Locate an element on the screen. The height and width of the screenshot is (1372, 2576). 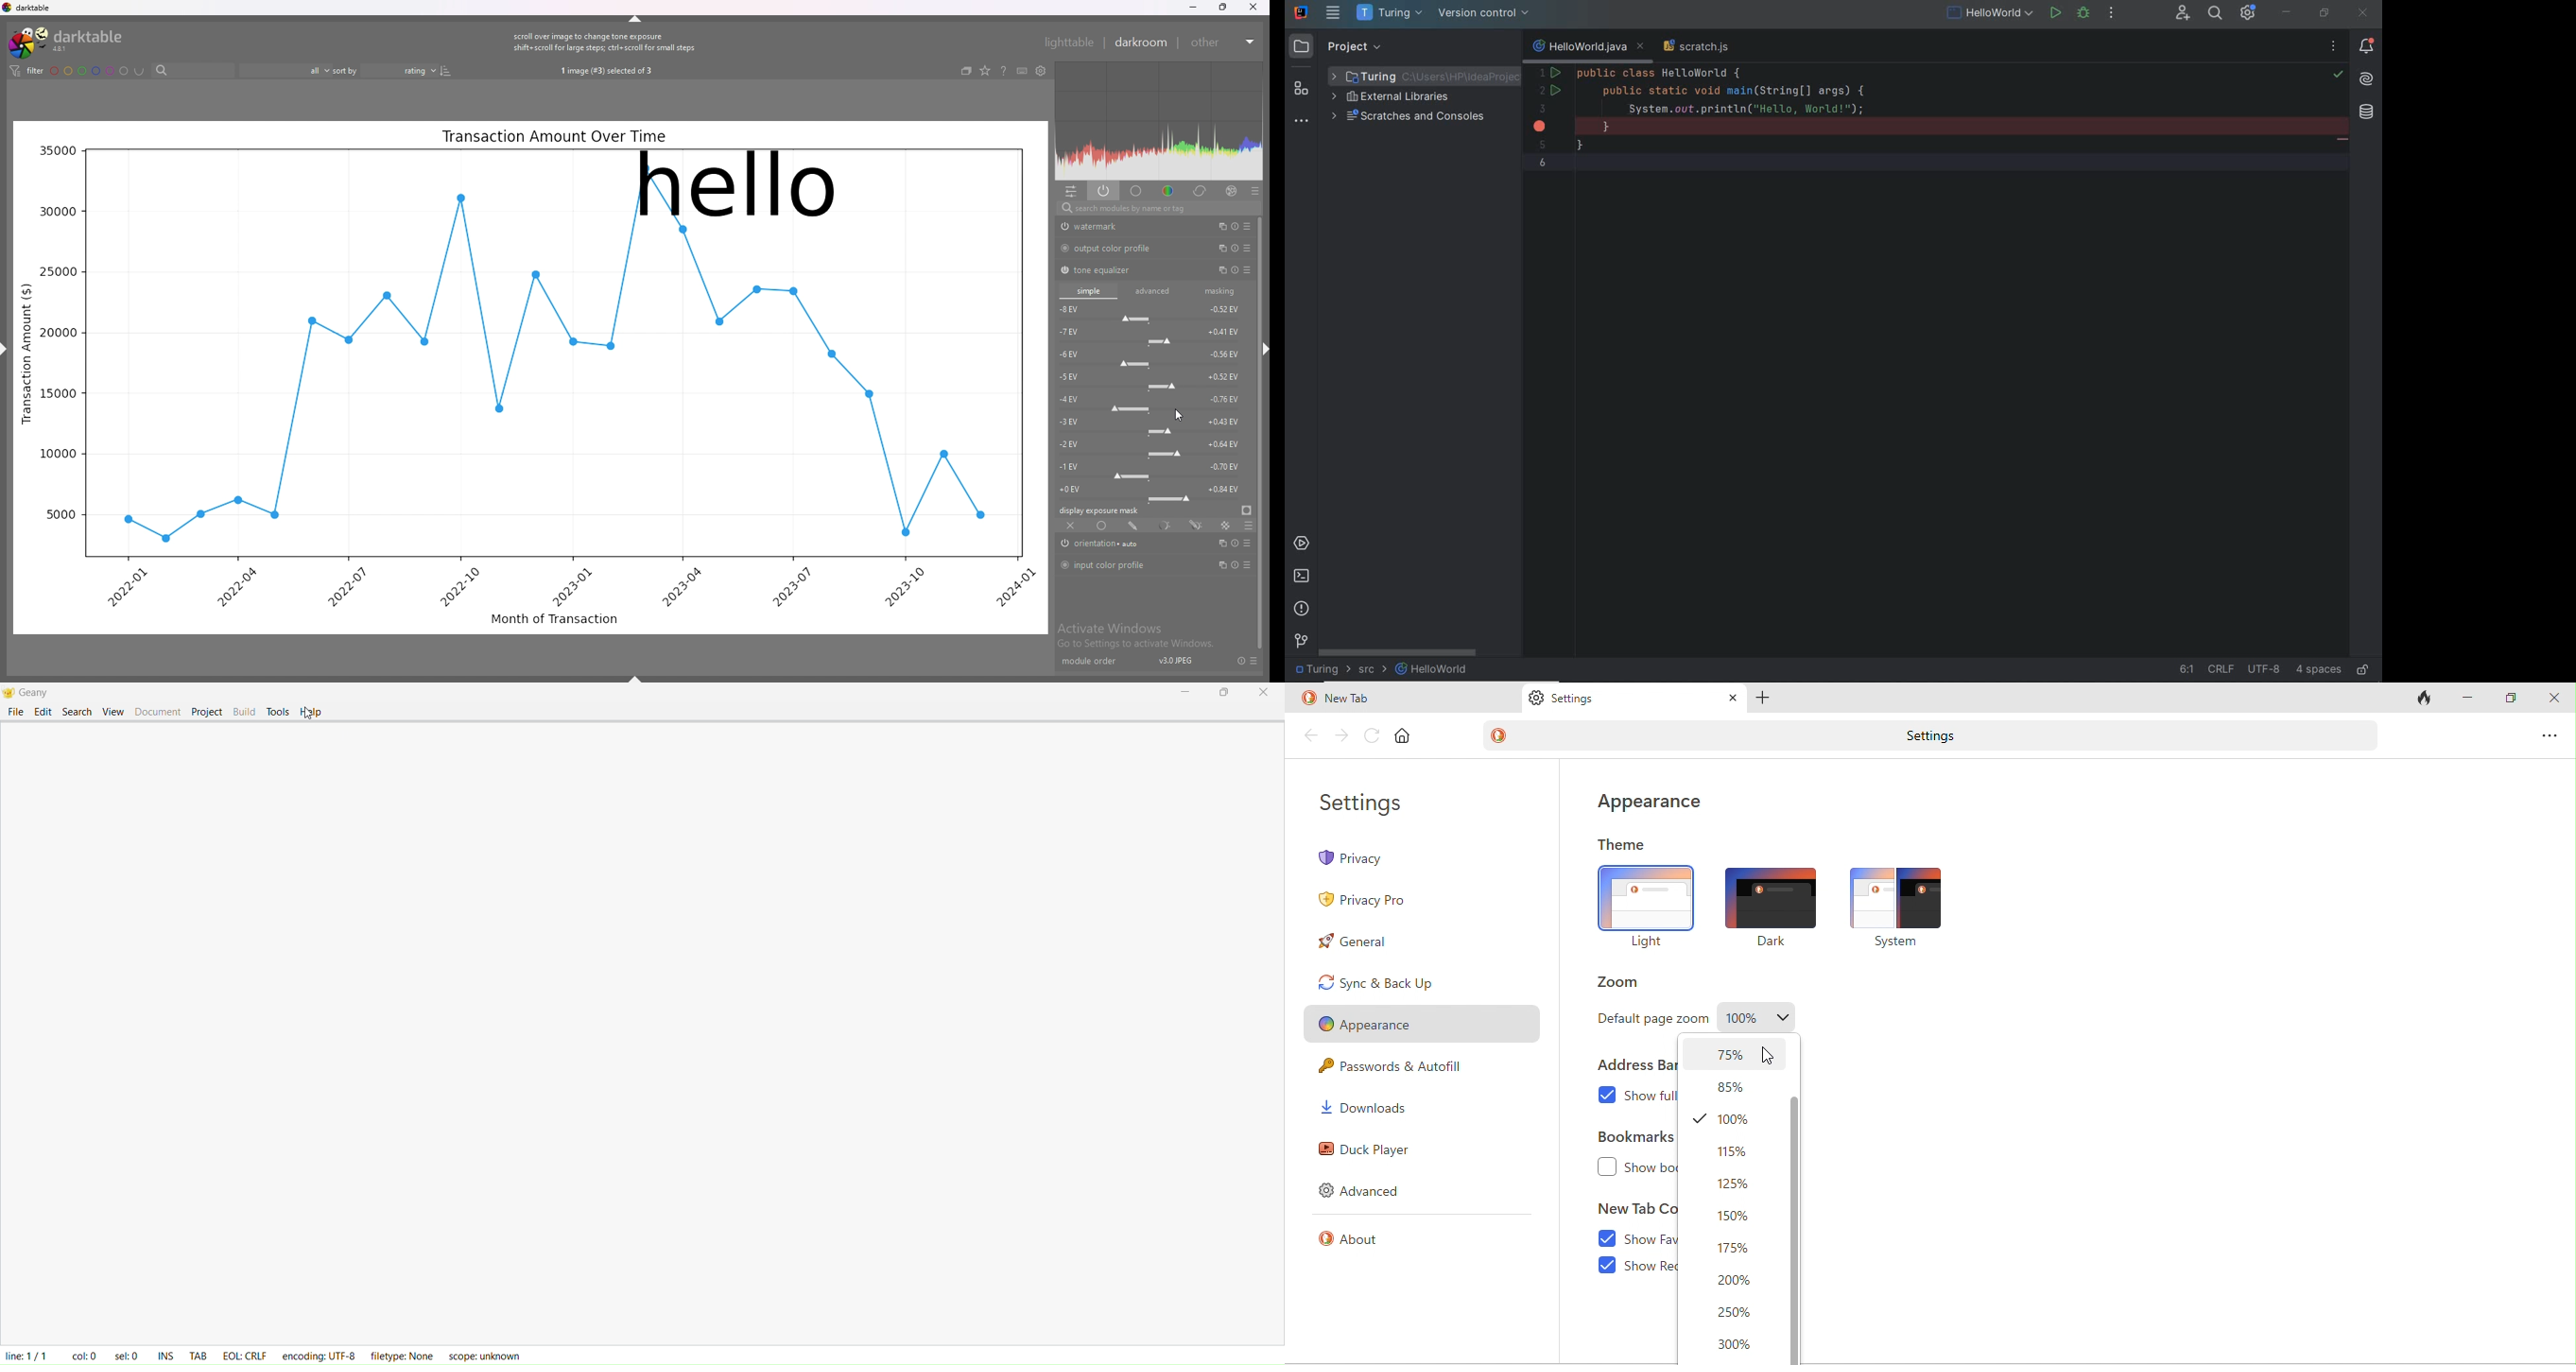
resize is located at coordinates (1222, 7).